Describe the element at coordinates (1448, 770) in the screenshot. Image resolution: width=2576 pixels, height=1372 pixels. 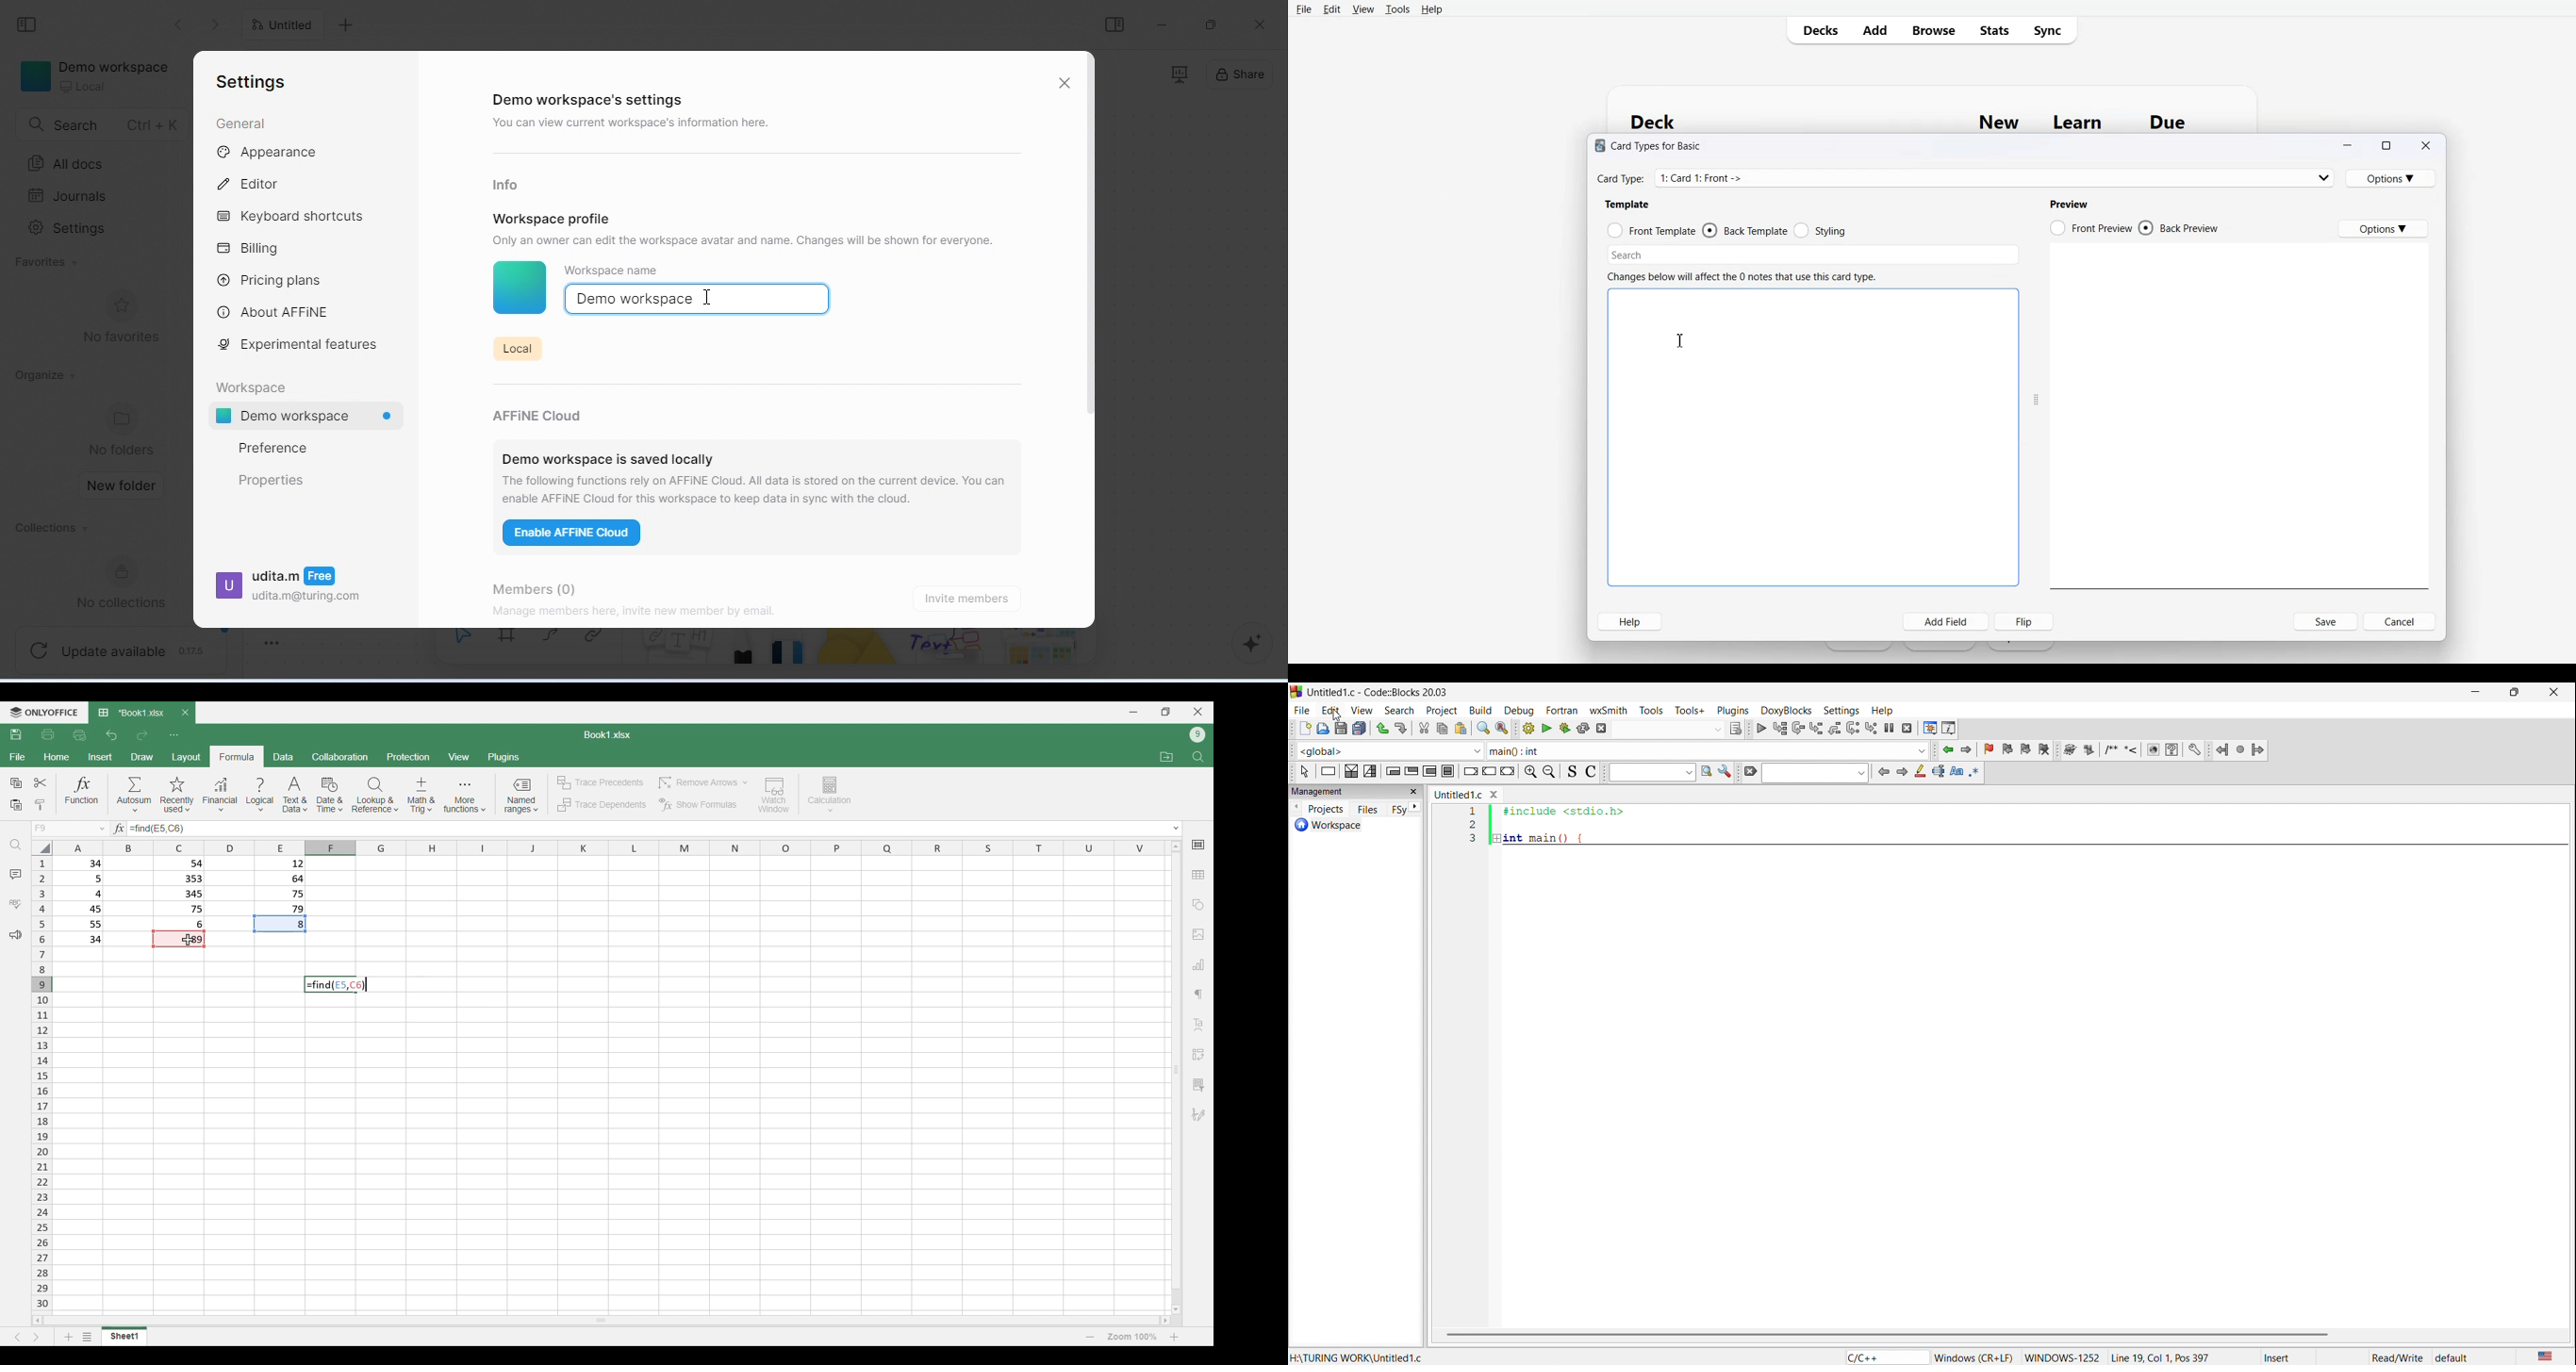
I see `block instruction` at that location.